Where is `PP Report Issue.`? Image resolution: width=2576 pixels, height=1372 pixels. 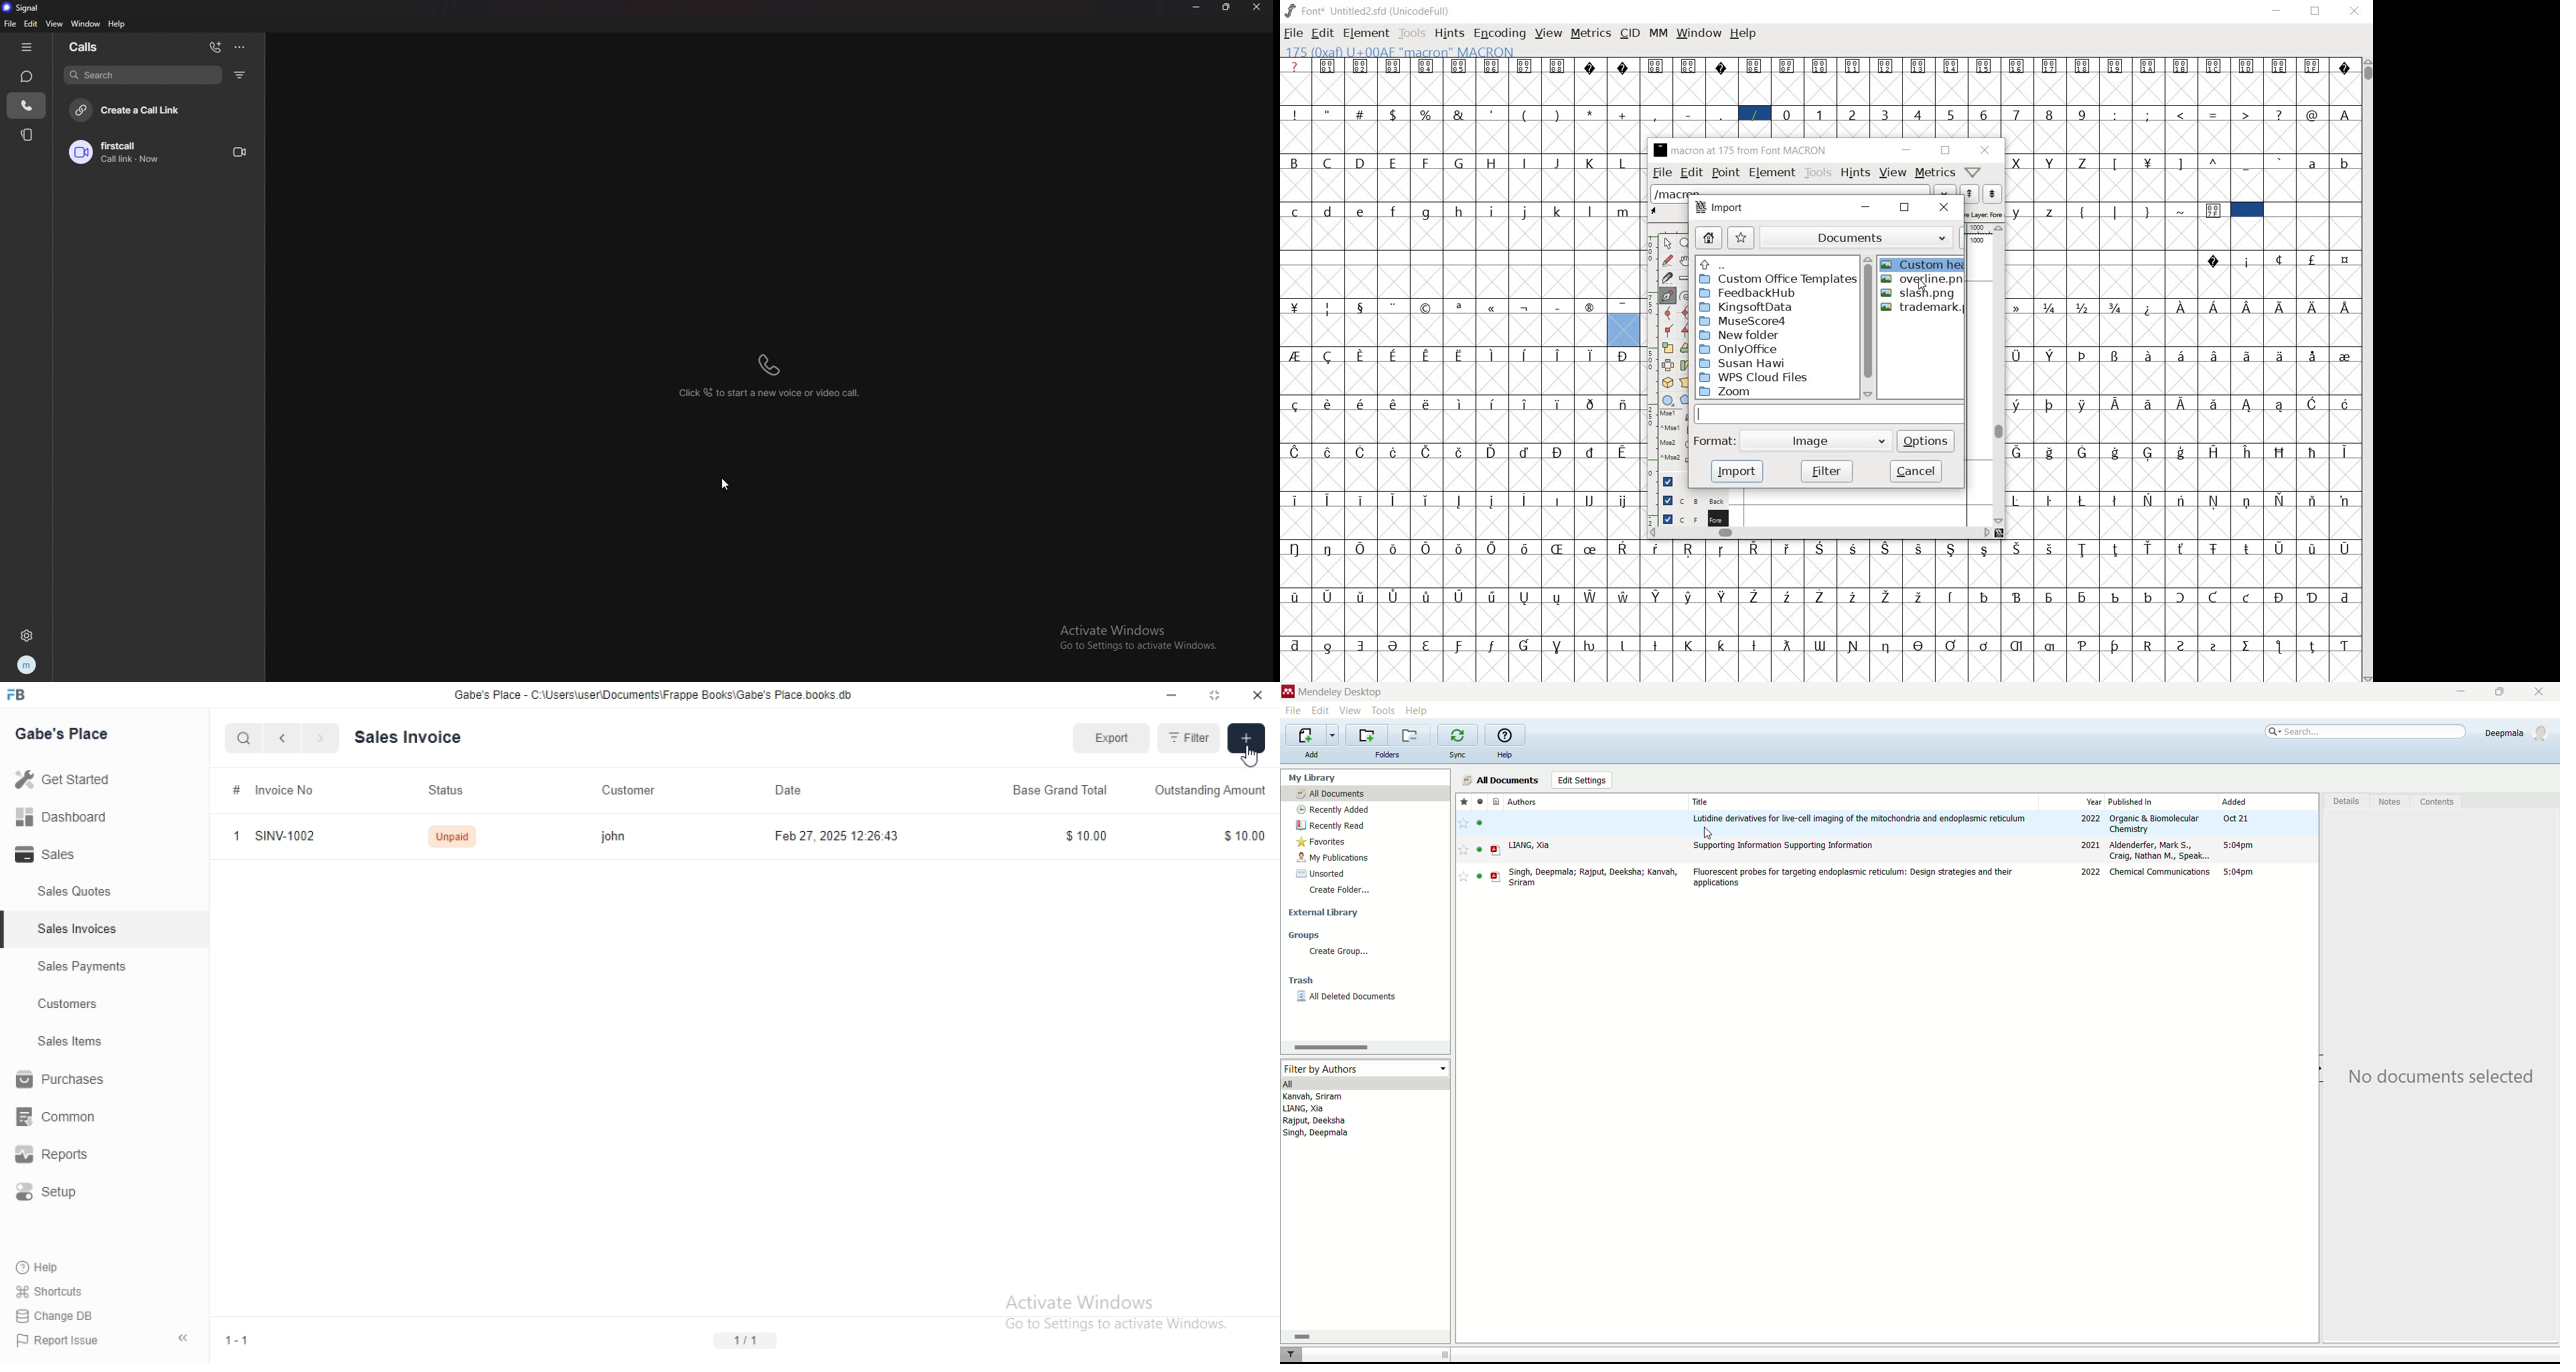 PP Report Issue. is located at coordinates (64, 1344).